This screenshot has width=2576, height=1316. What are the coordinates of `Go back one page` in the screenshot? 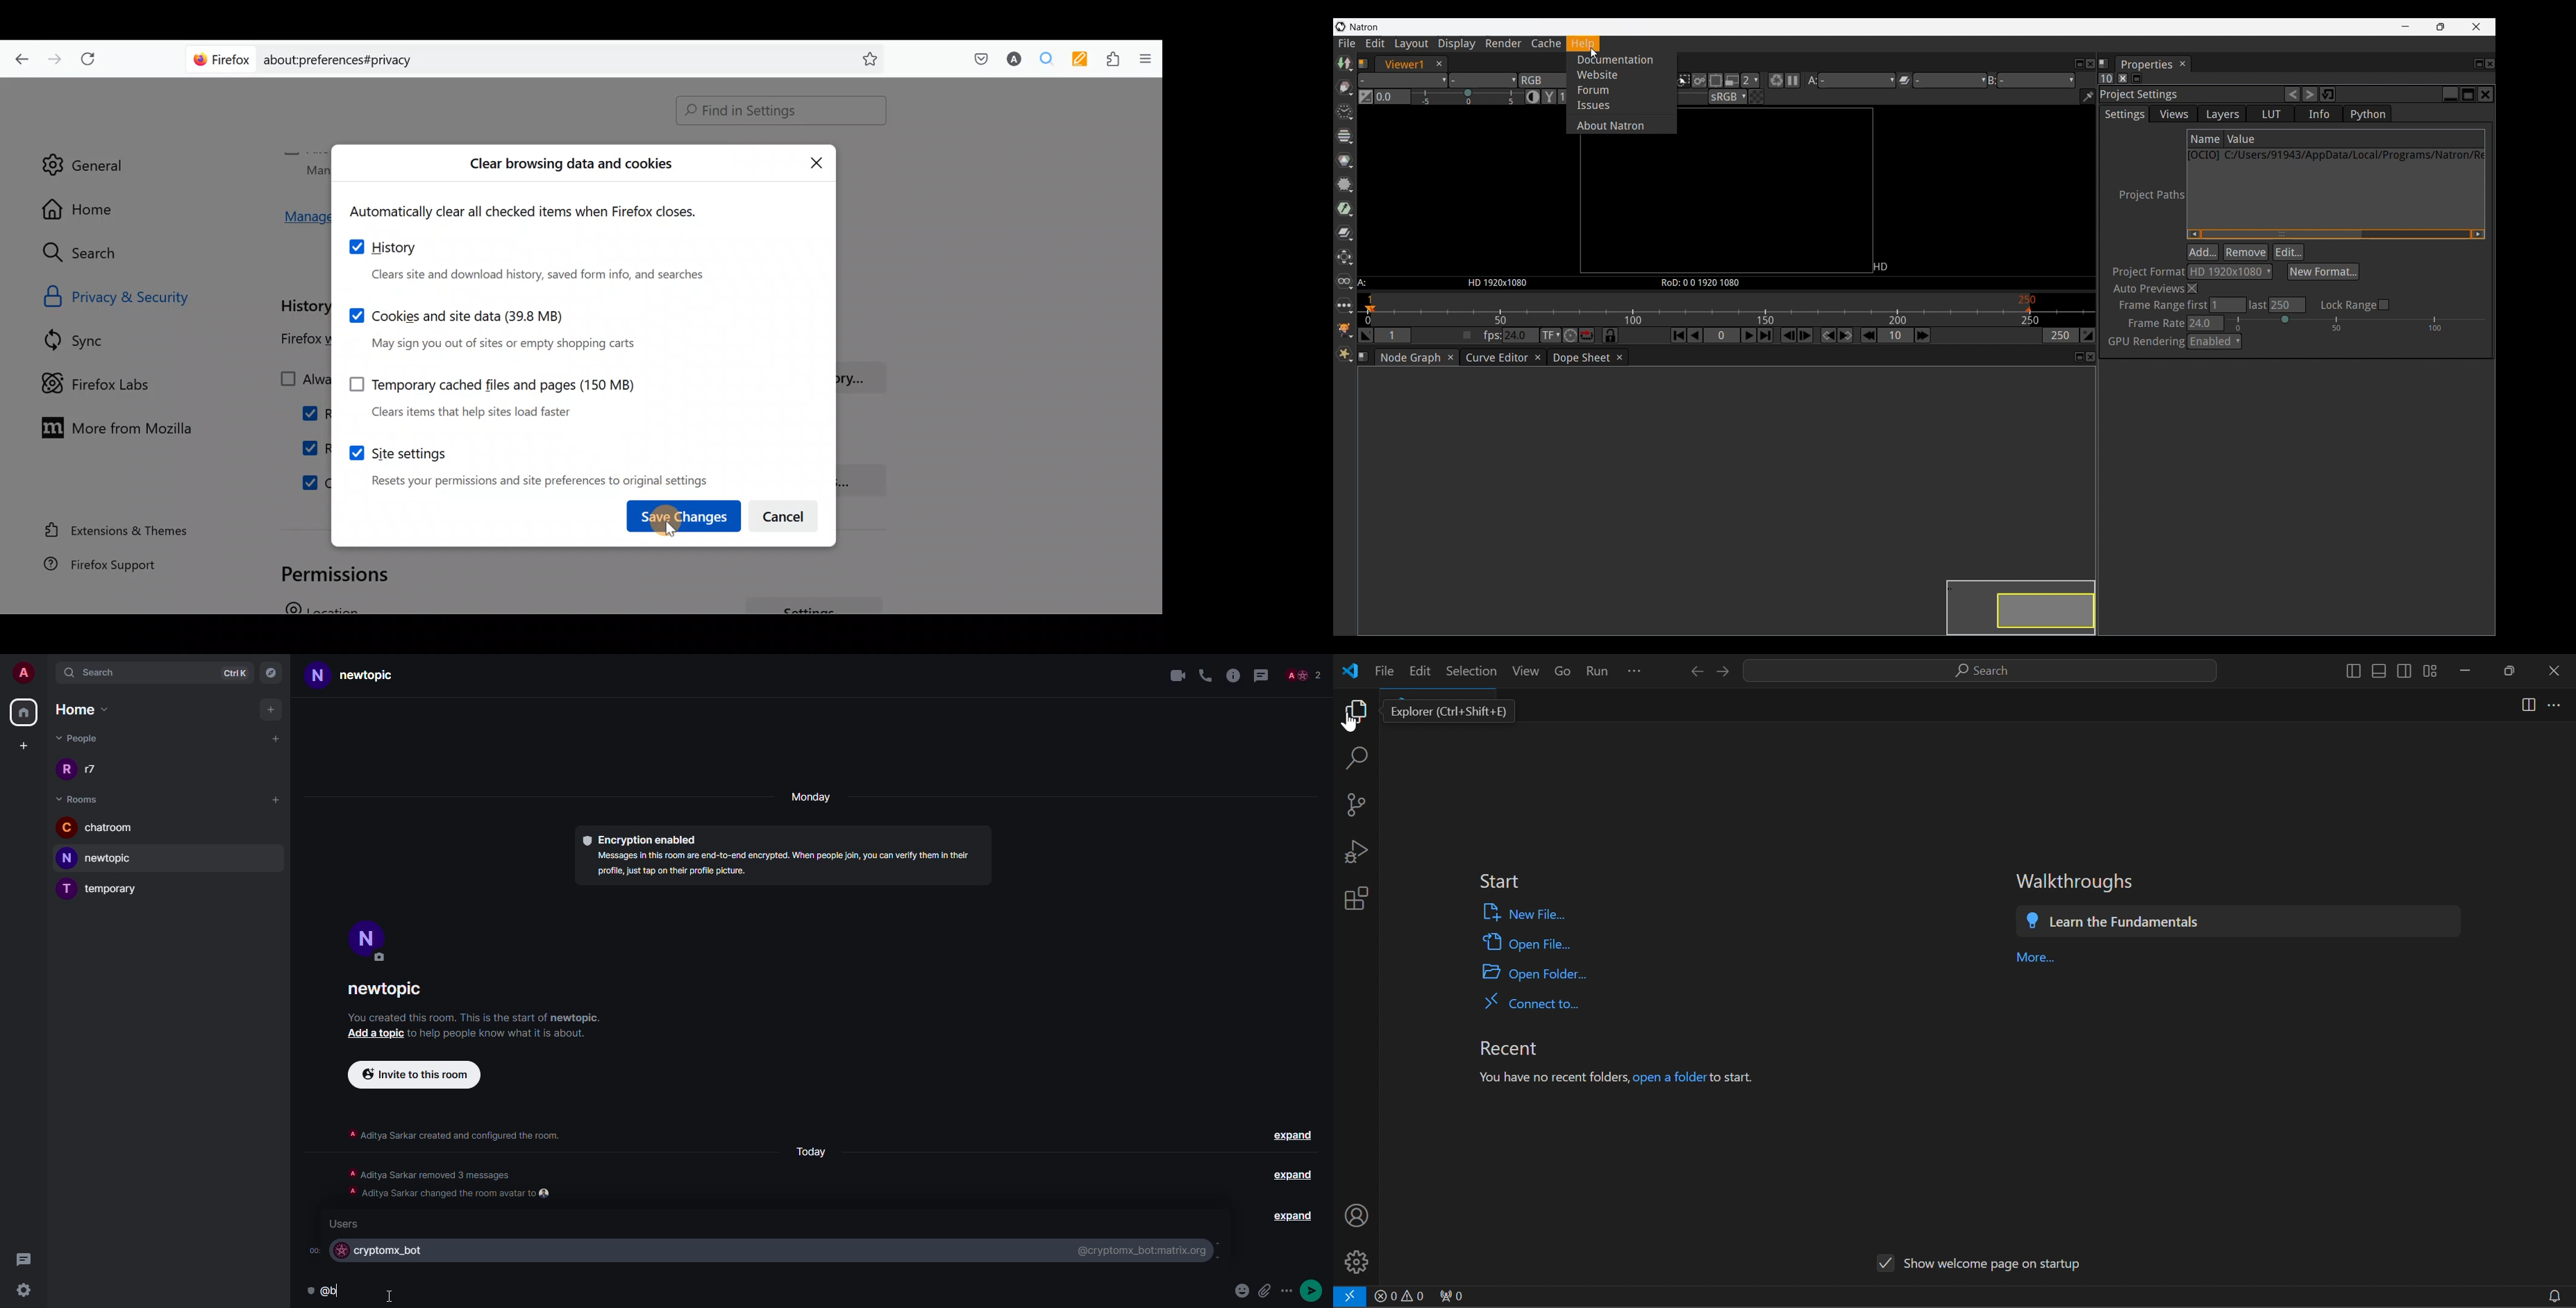 It's located at (19, 58).